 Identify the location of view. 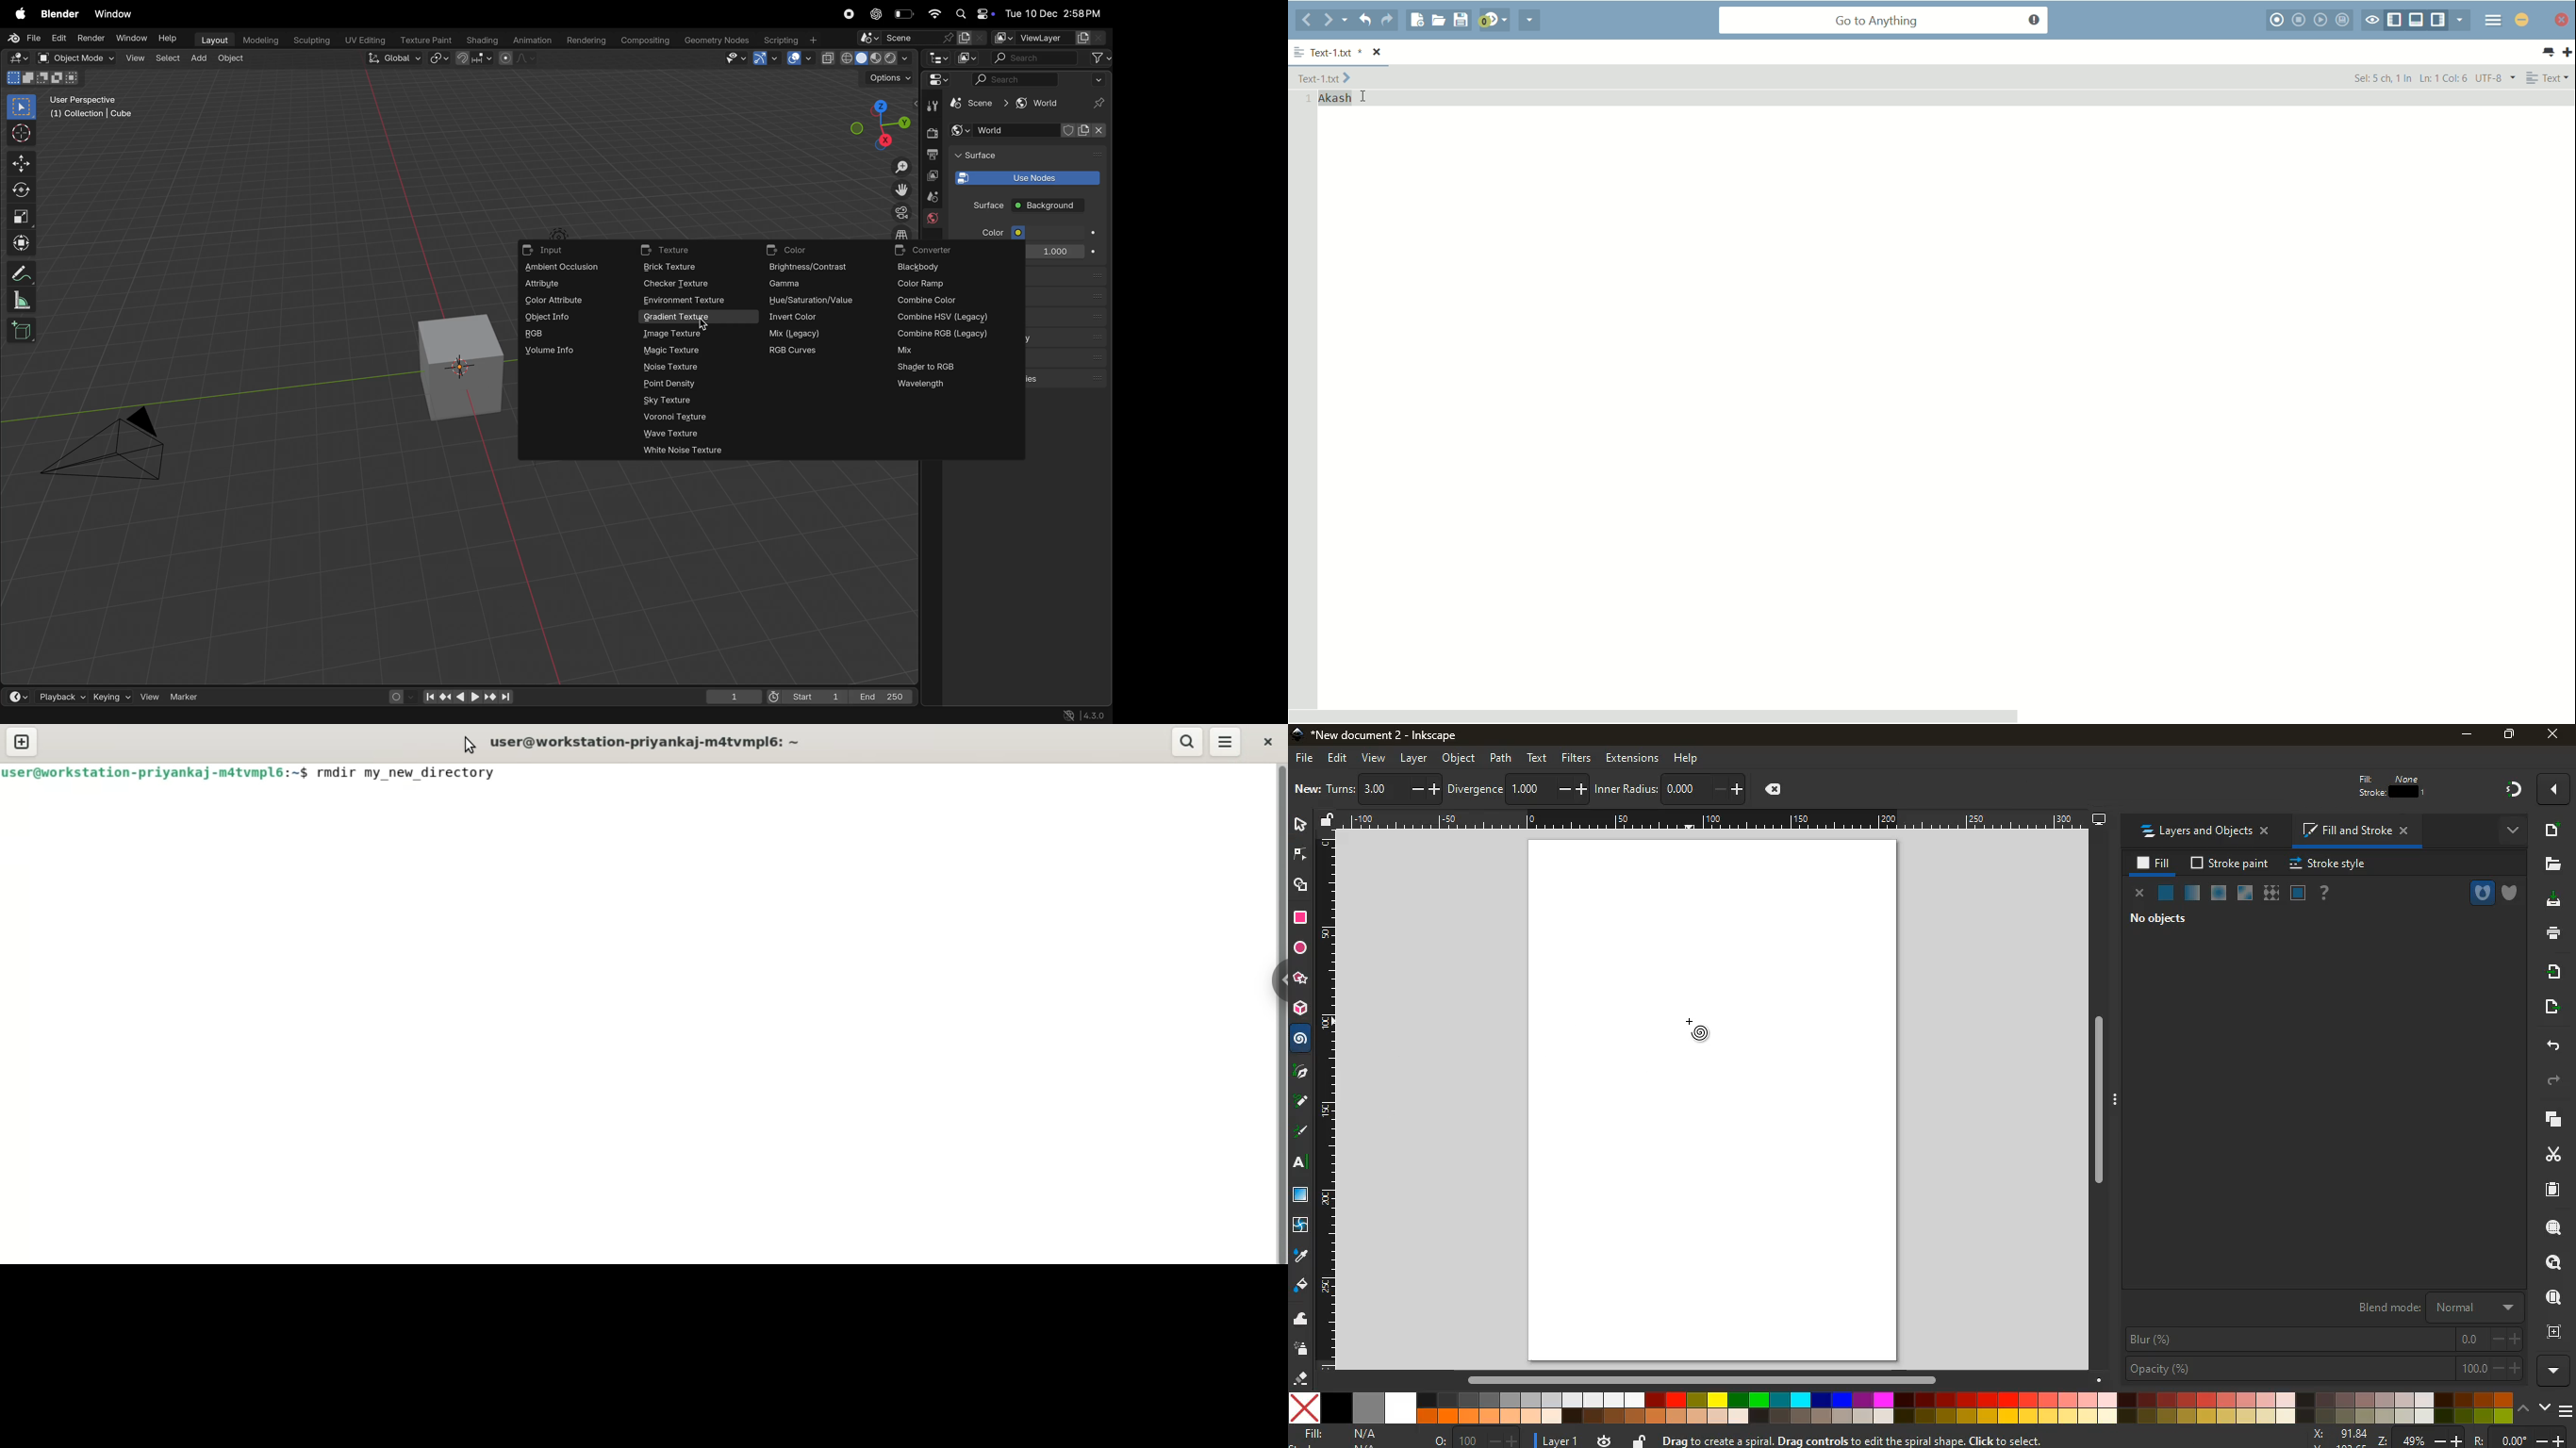
(15, 693).